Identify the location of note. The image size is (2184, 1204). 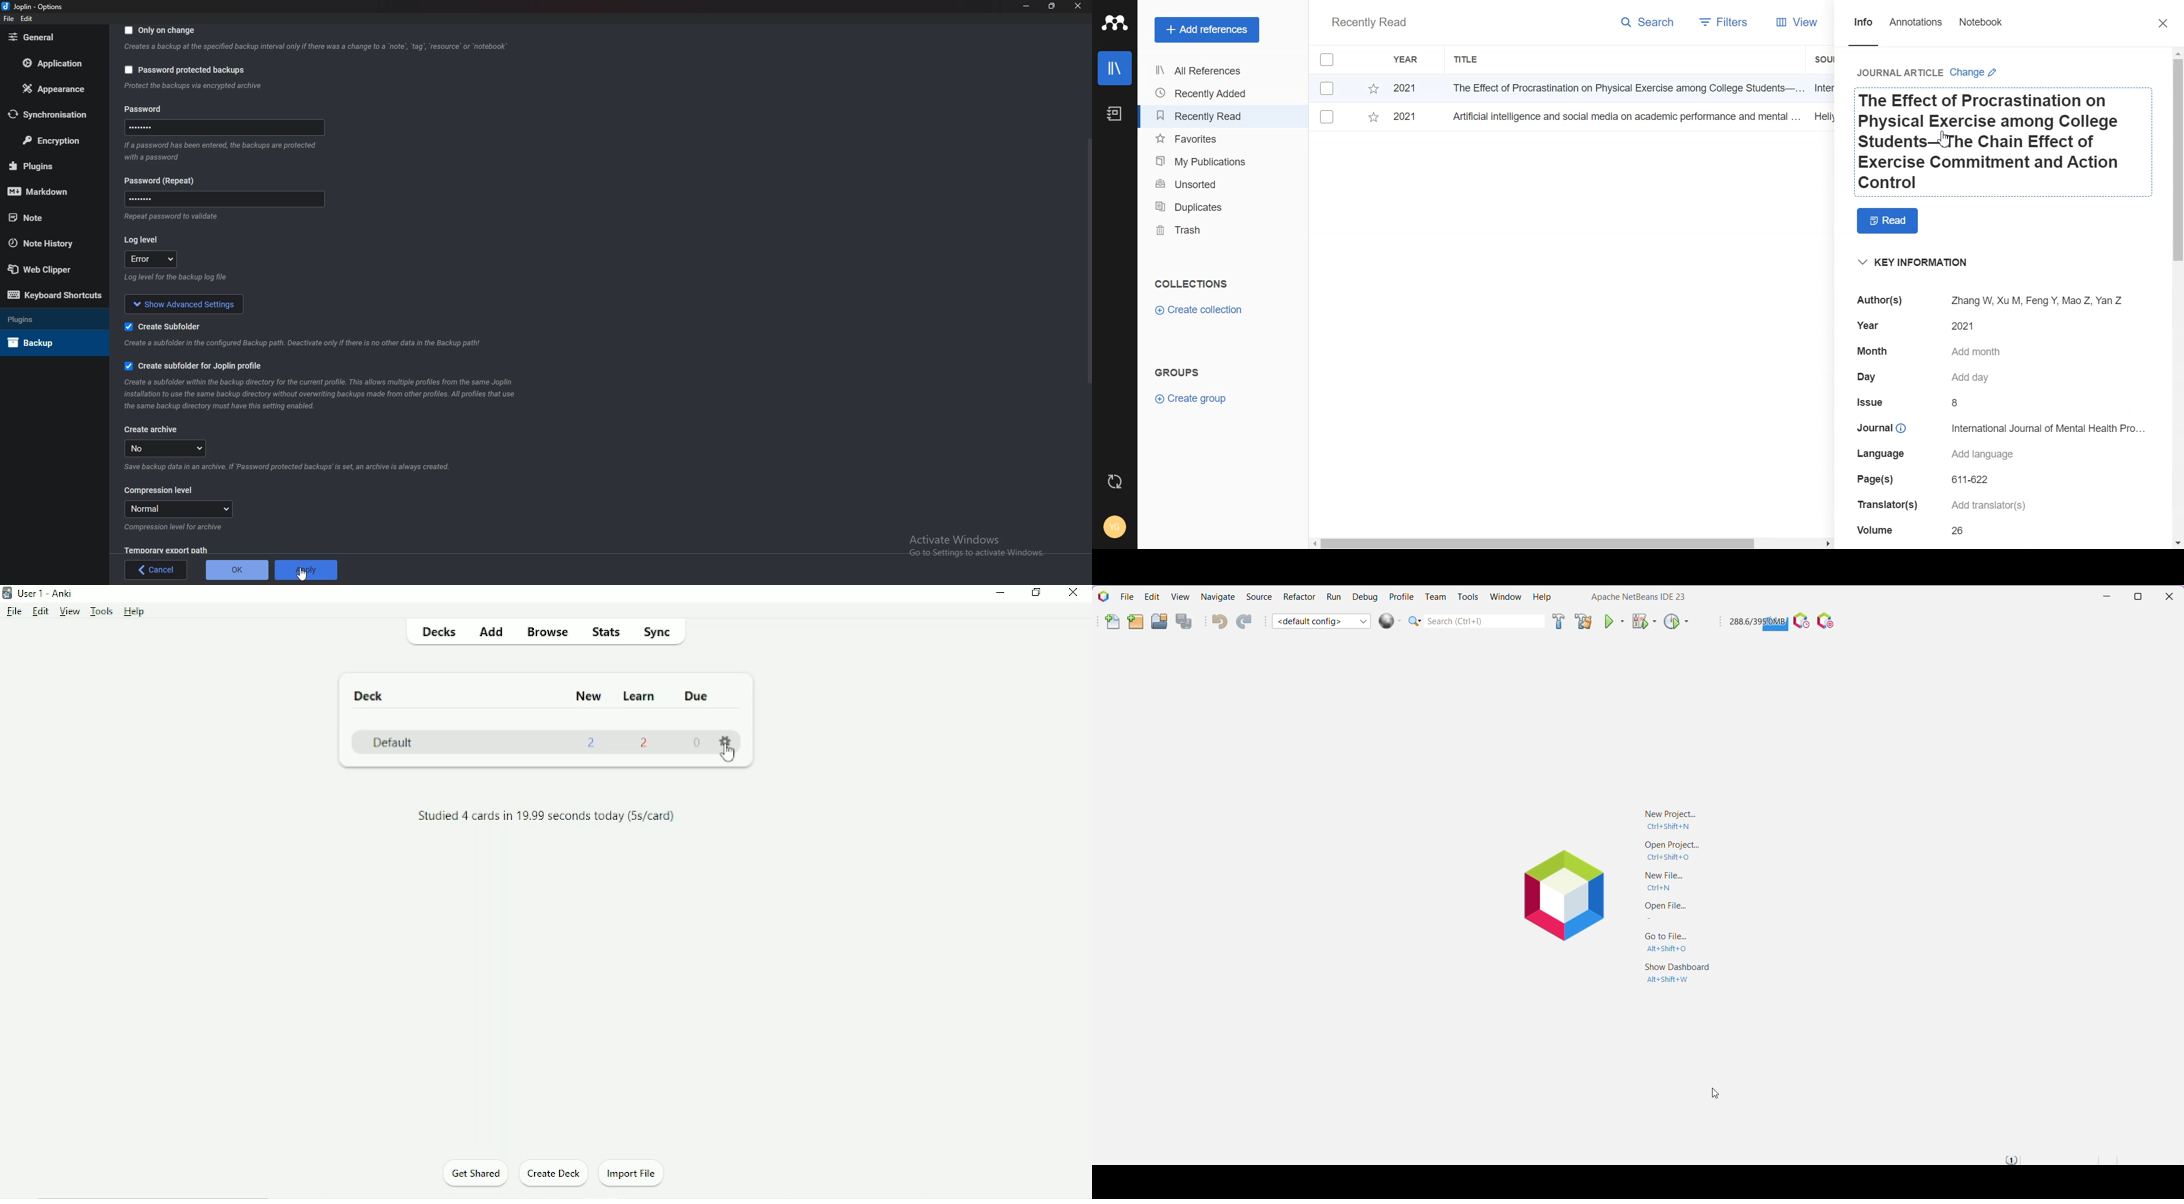
(49, 218).